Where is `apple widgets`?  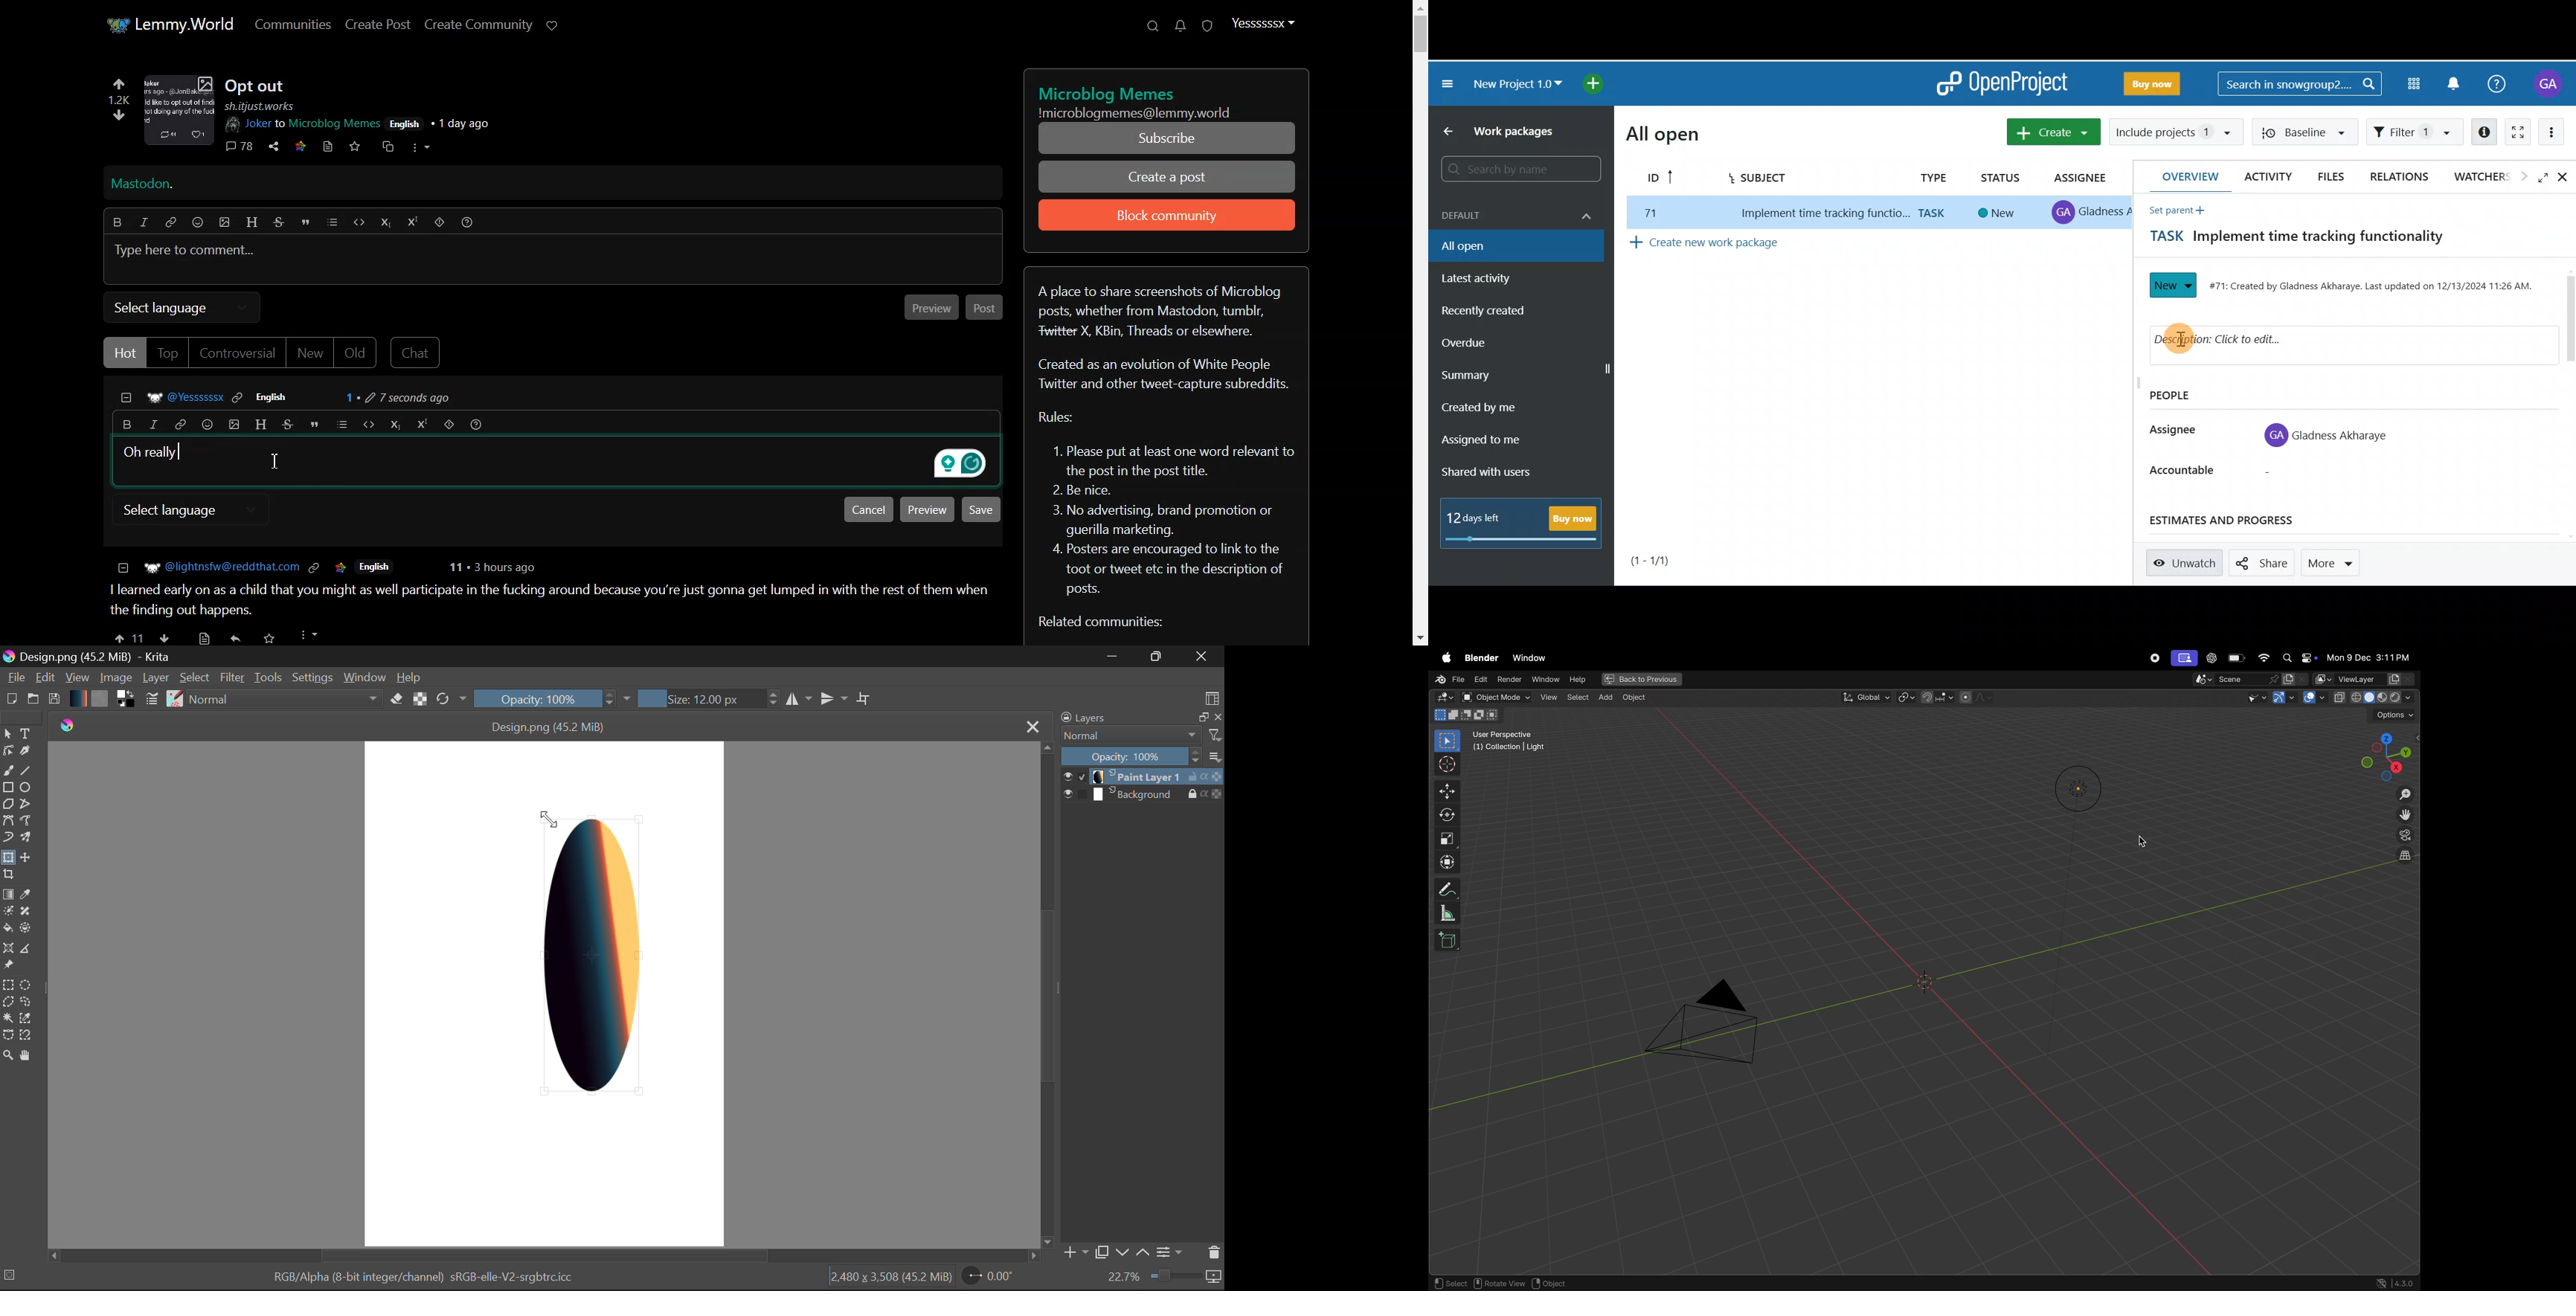 apple widgets is located at coordinates (2297, 658).